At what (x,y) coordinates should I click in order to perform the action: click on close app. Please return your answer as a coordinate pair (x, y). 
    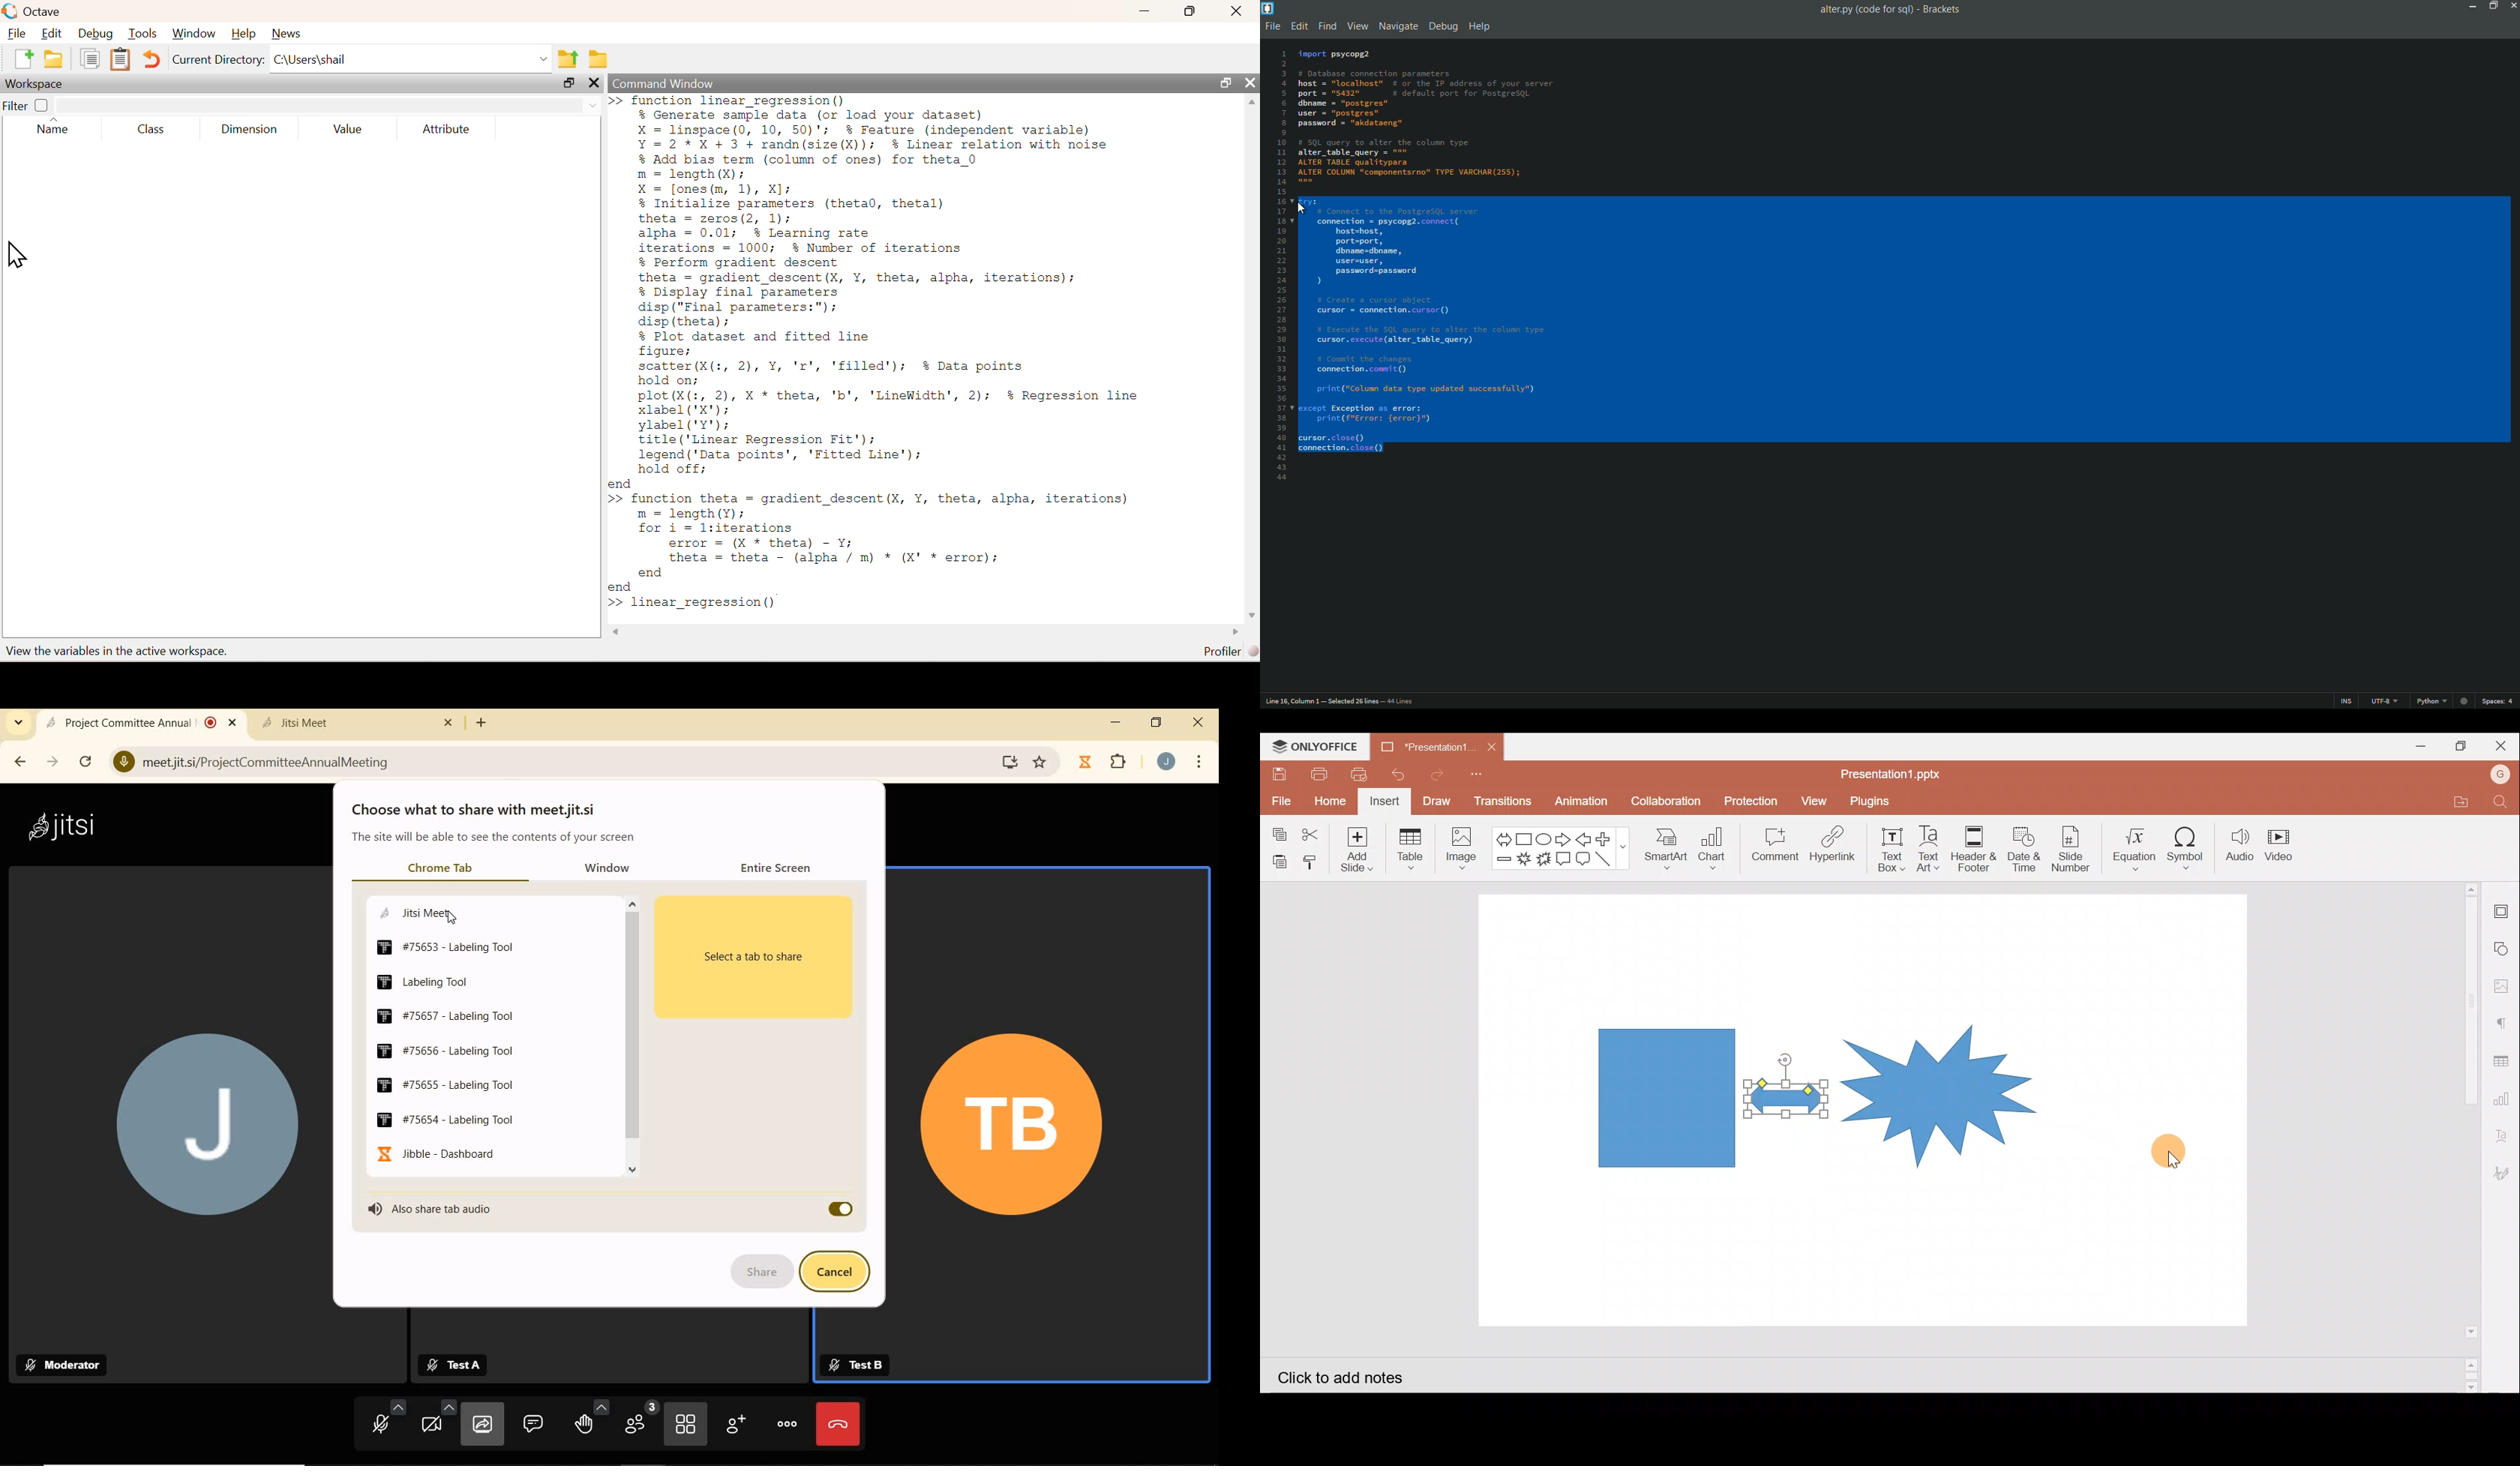
    Looking at the image, I should click on (2512, 6).